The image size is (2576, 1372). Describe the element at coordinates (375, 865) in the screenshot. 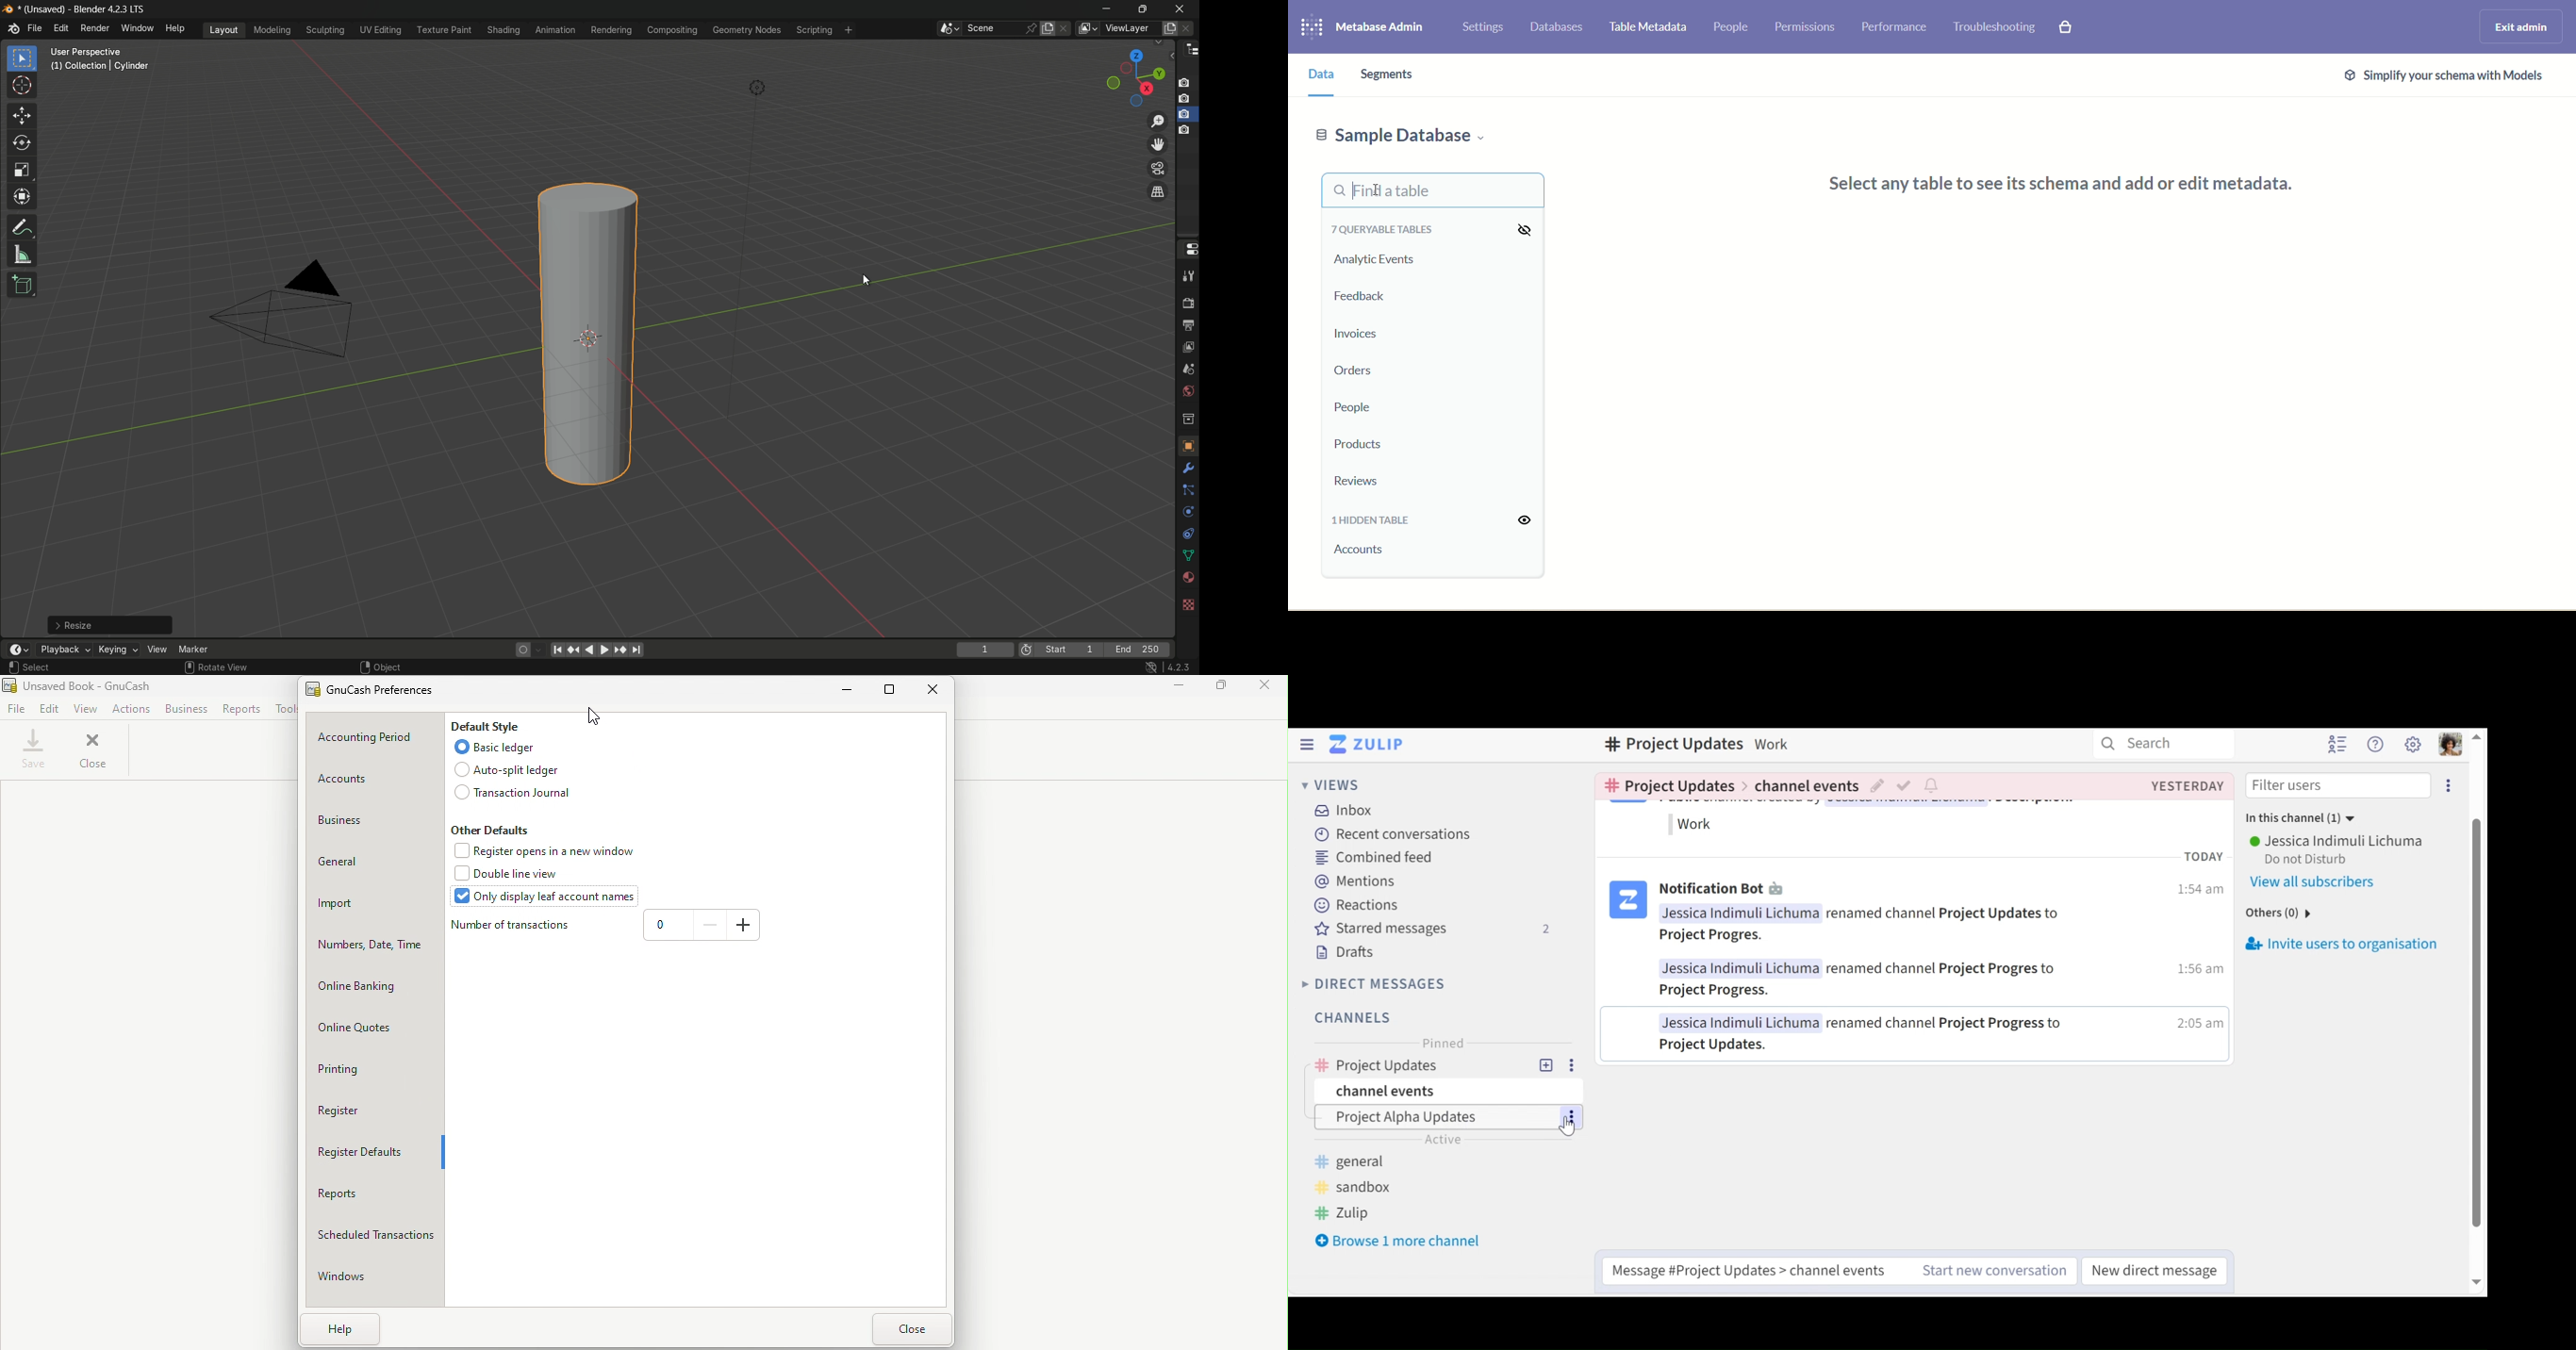

I see `General` at that location.